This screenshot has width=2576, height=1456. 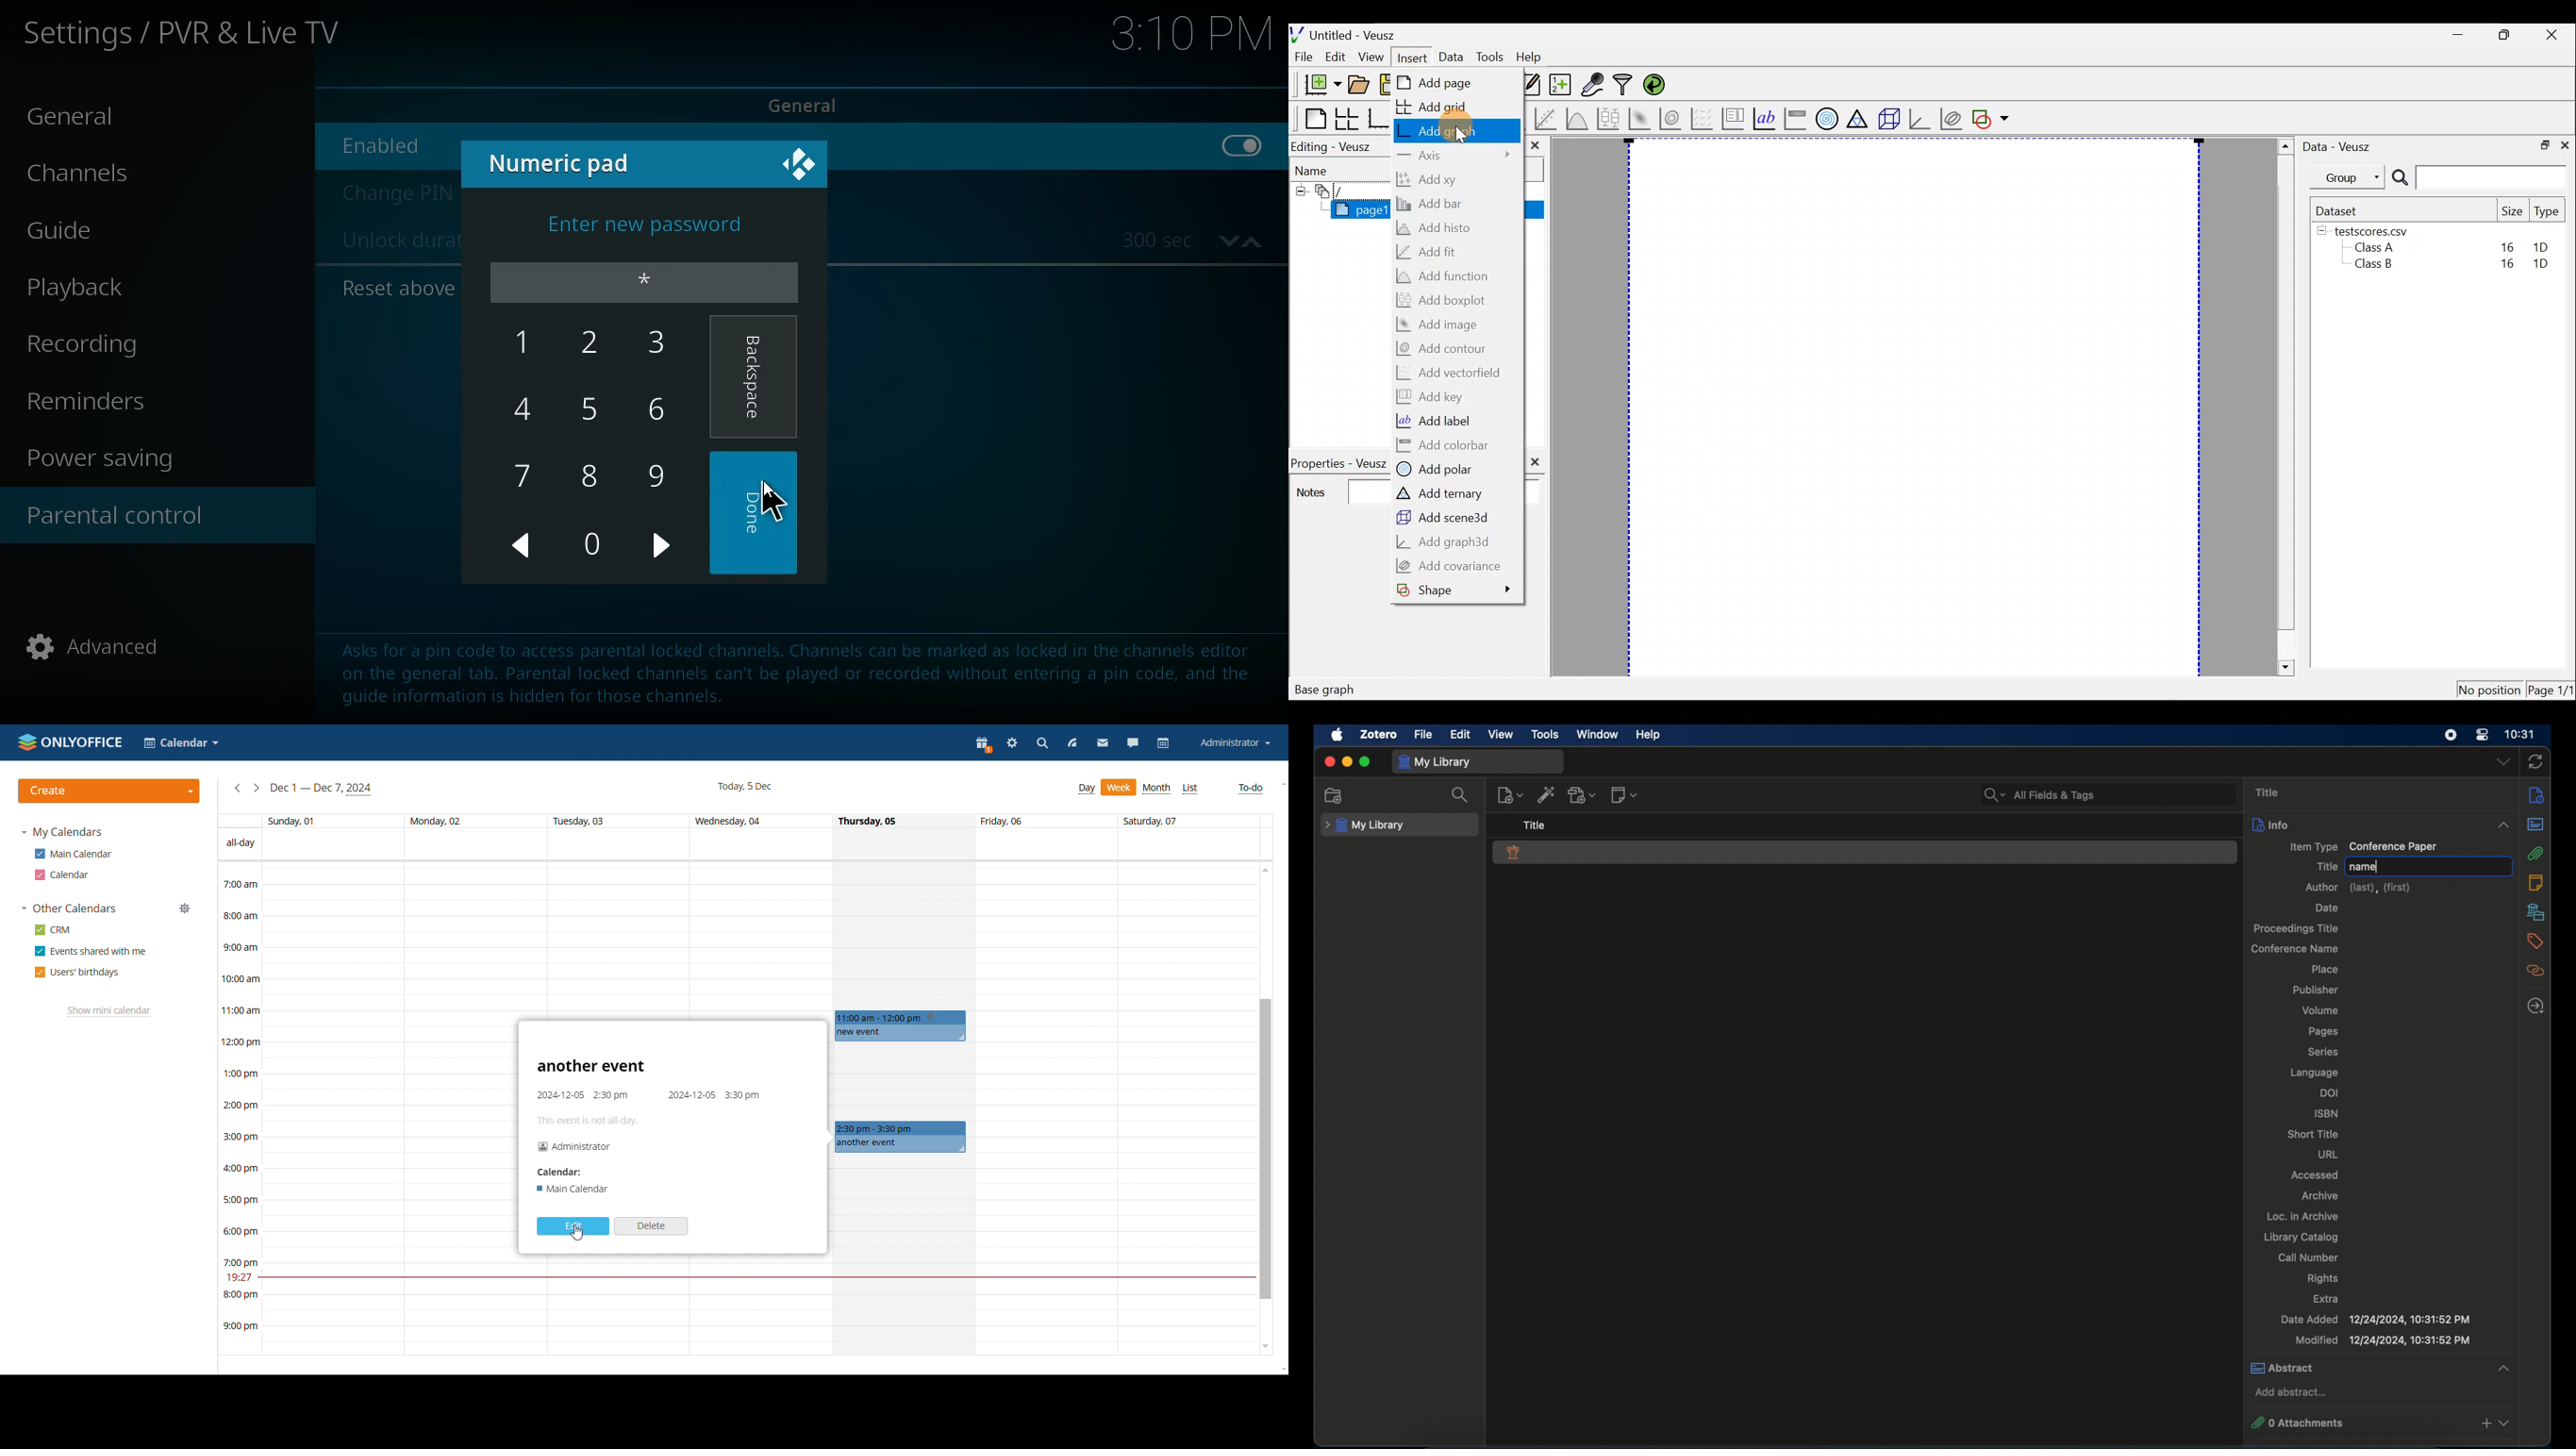 I want to click on 3, so click(x=659, y=342).